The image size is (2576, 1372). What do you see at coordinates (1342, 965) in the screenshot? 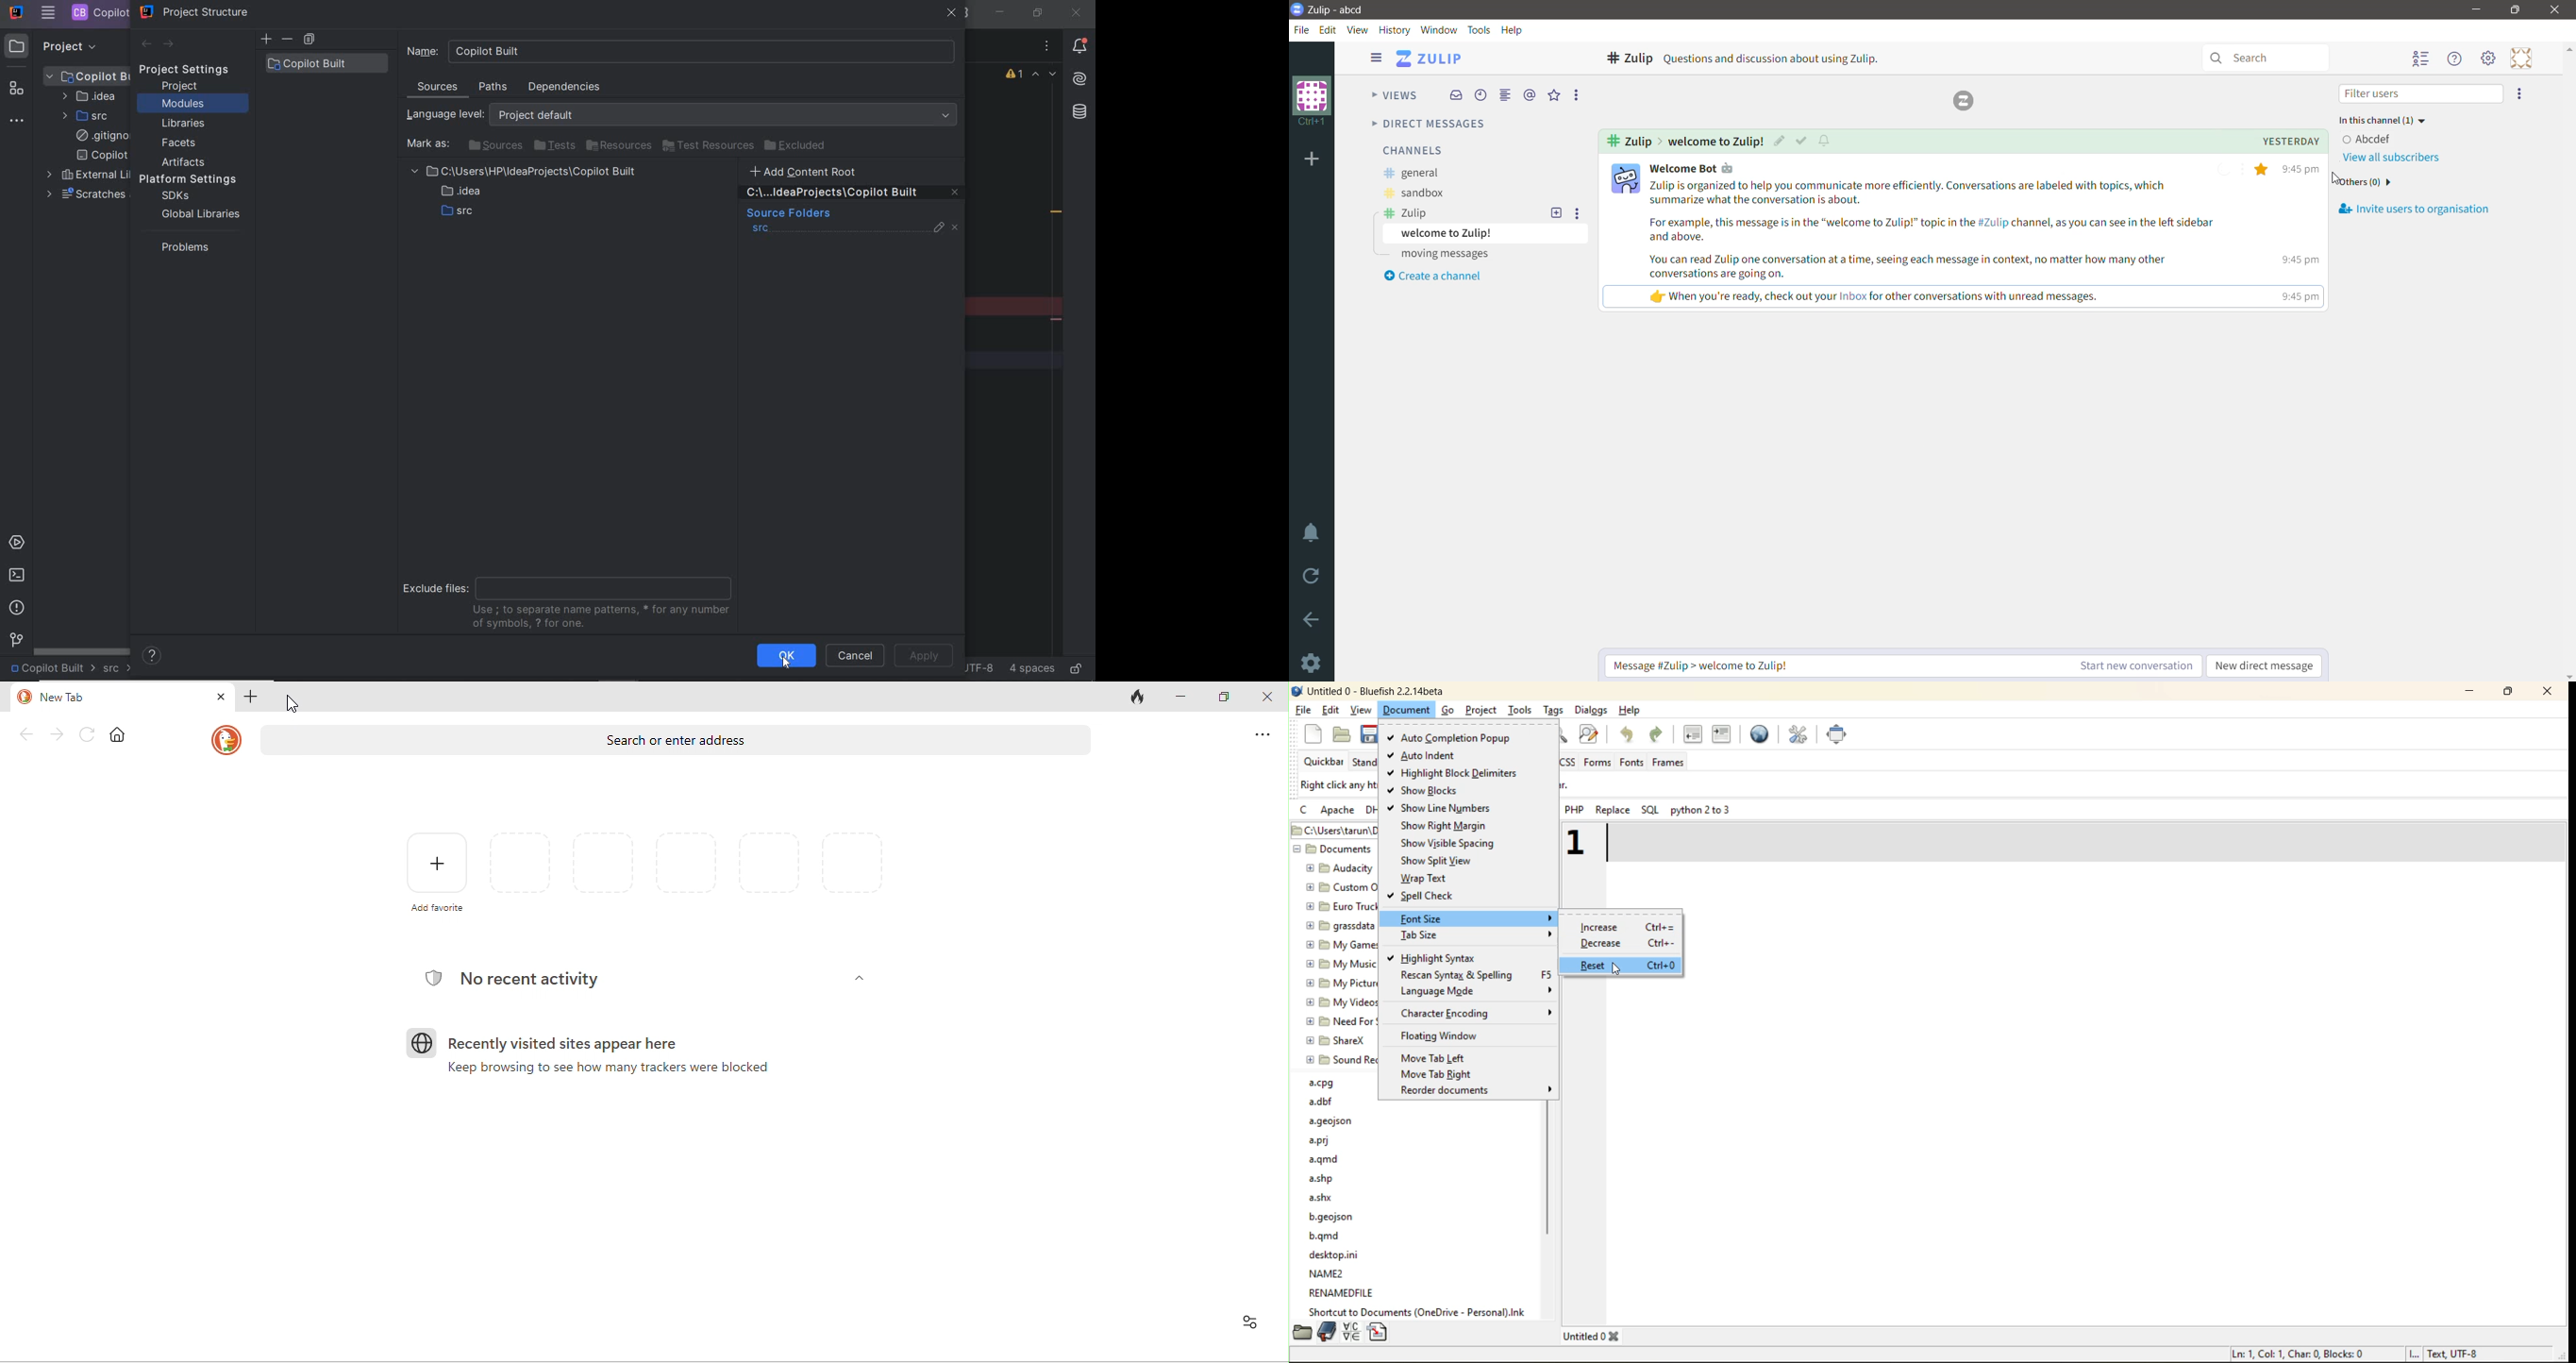
I see `my music` at bounding box center [1342, 965].